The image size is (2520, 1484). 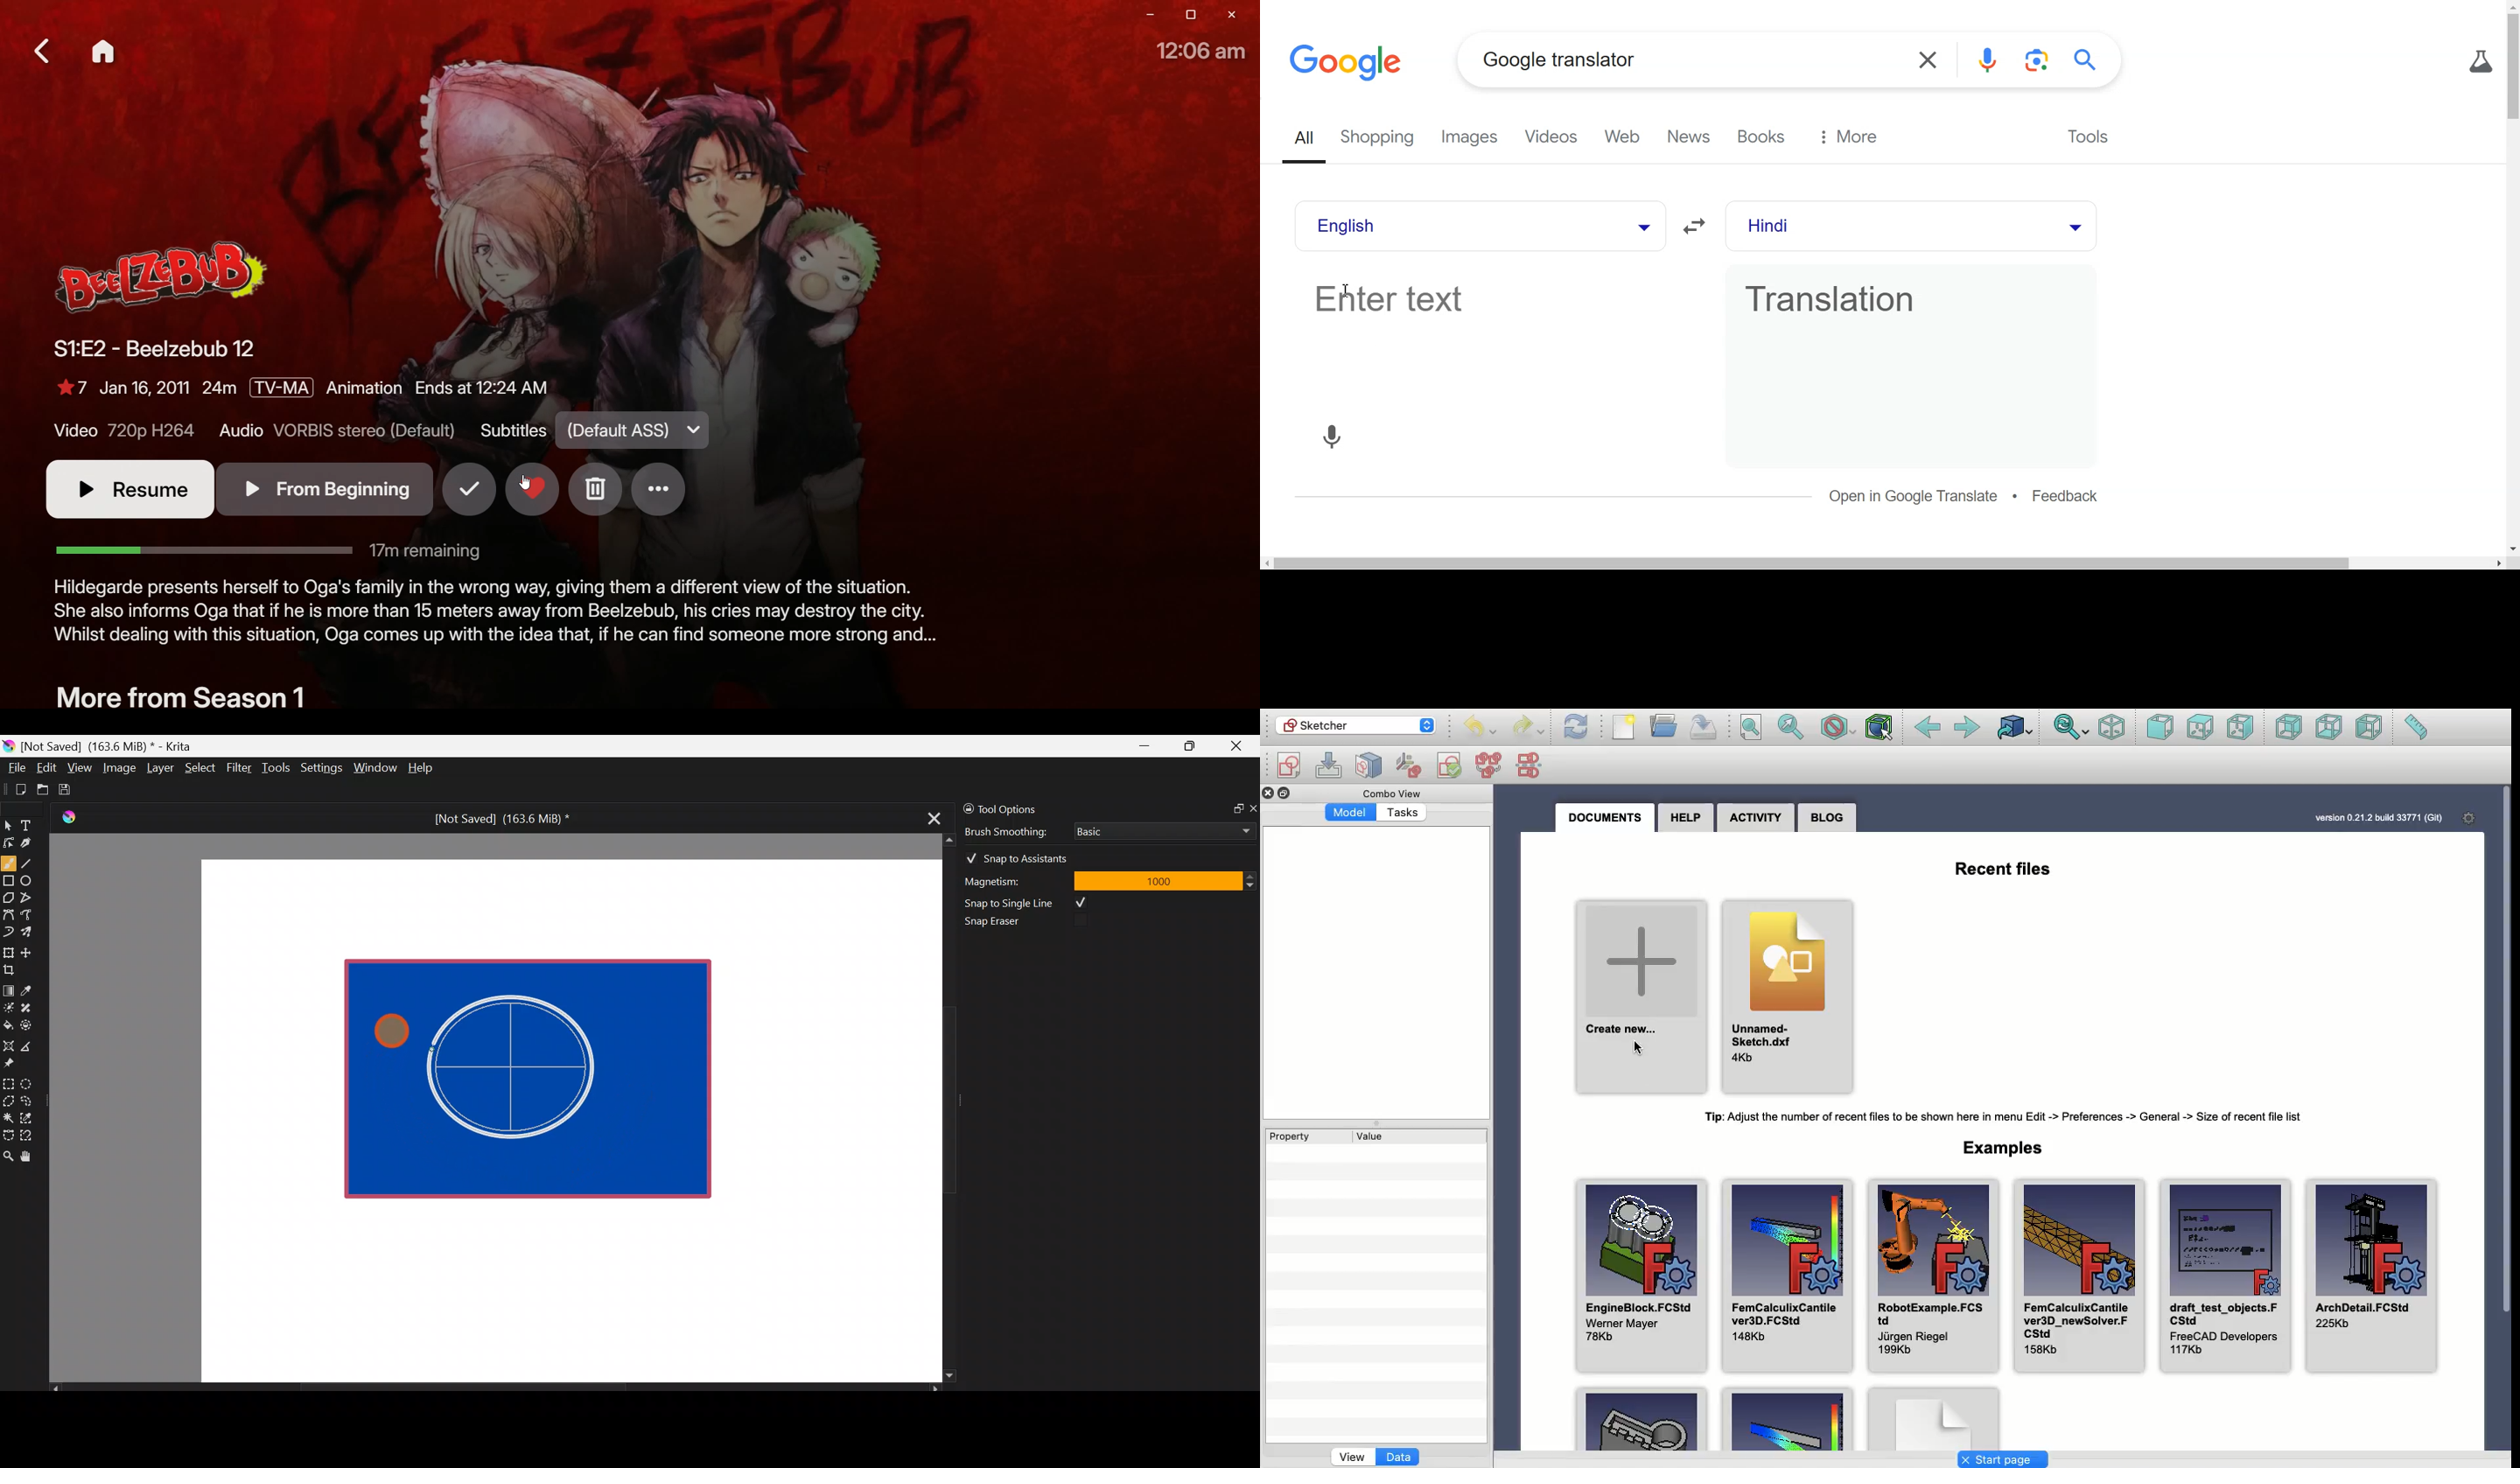 What do you see at coordinates (2371, 1276) in the screenshot?
I see `Archdetail.FCStd 225Kb` at bounding box center [2371, 1276].